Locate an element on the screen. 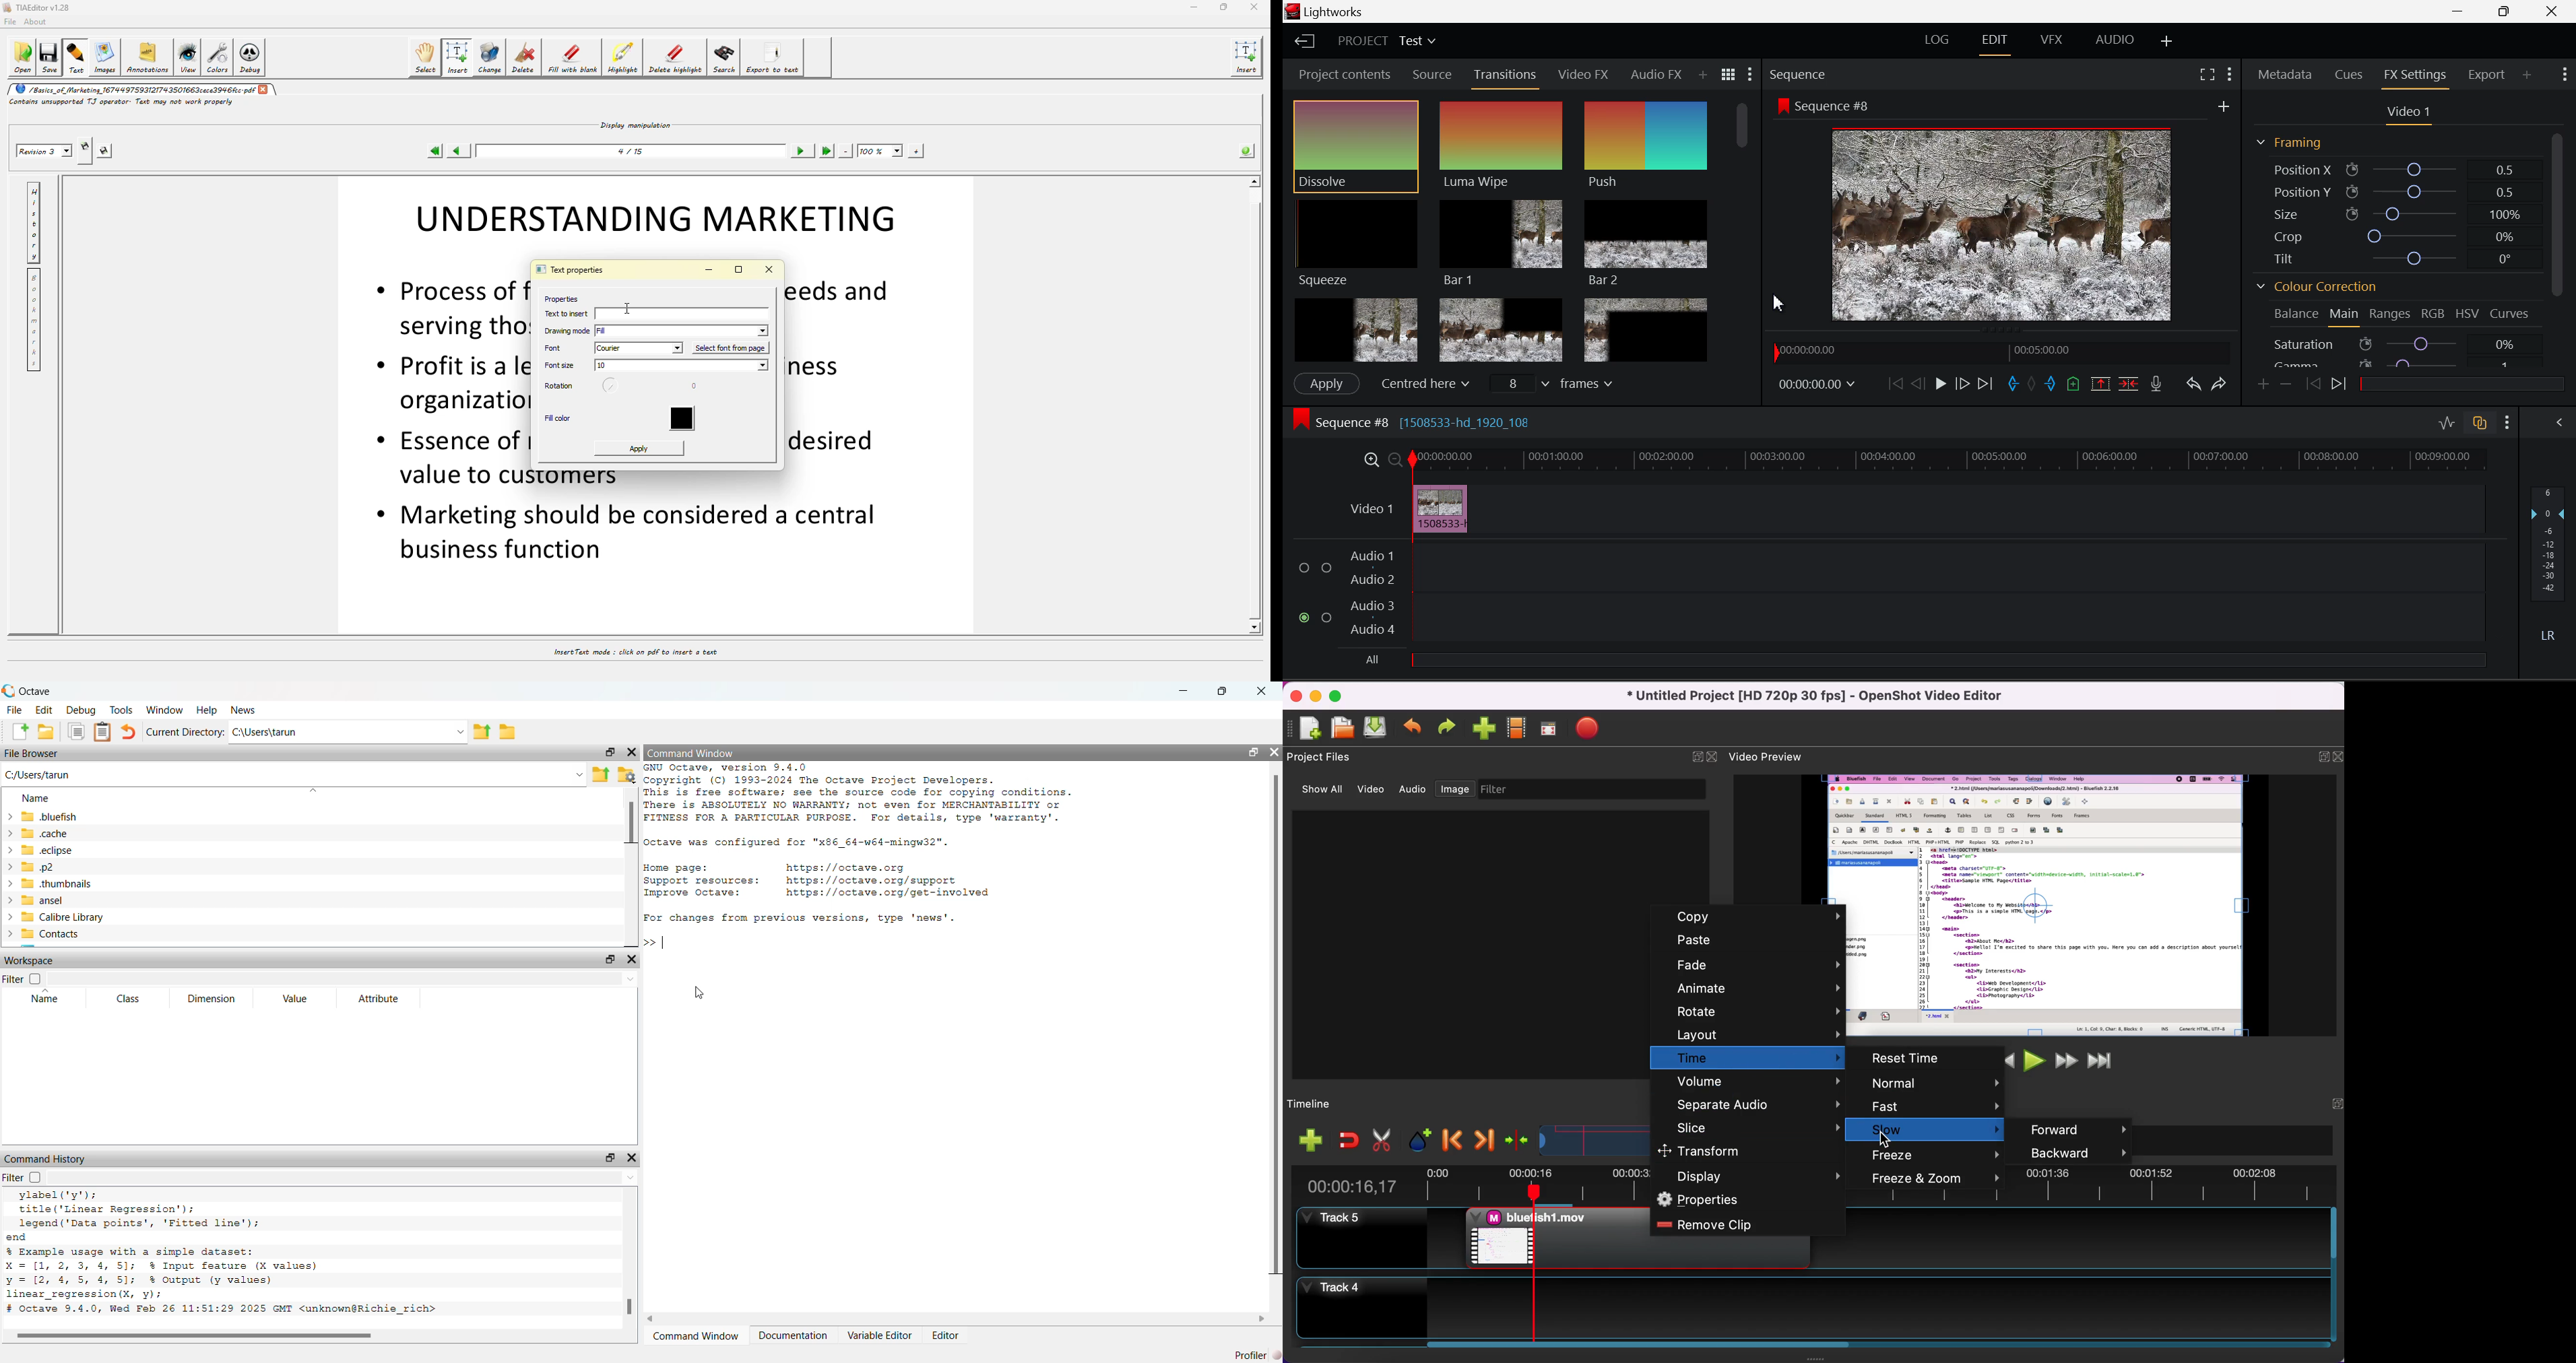 Image resolution: width=2576 pixels, height=1372 pixels. Add Panel is located at coordinates (1704, 76).